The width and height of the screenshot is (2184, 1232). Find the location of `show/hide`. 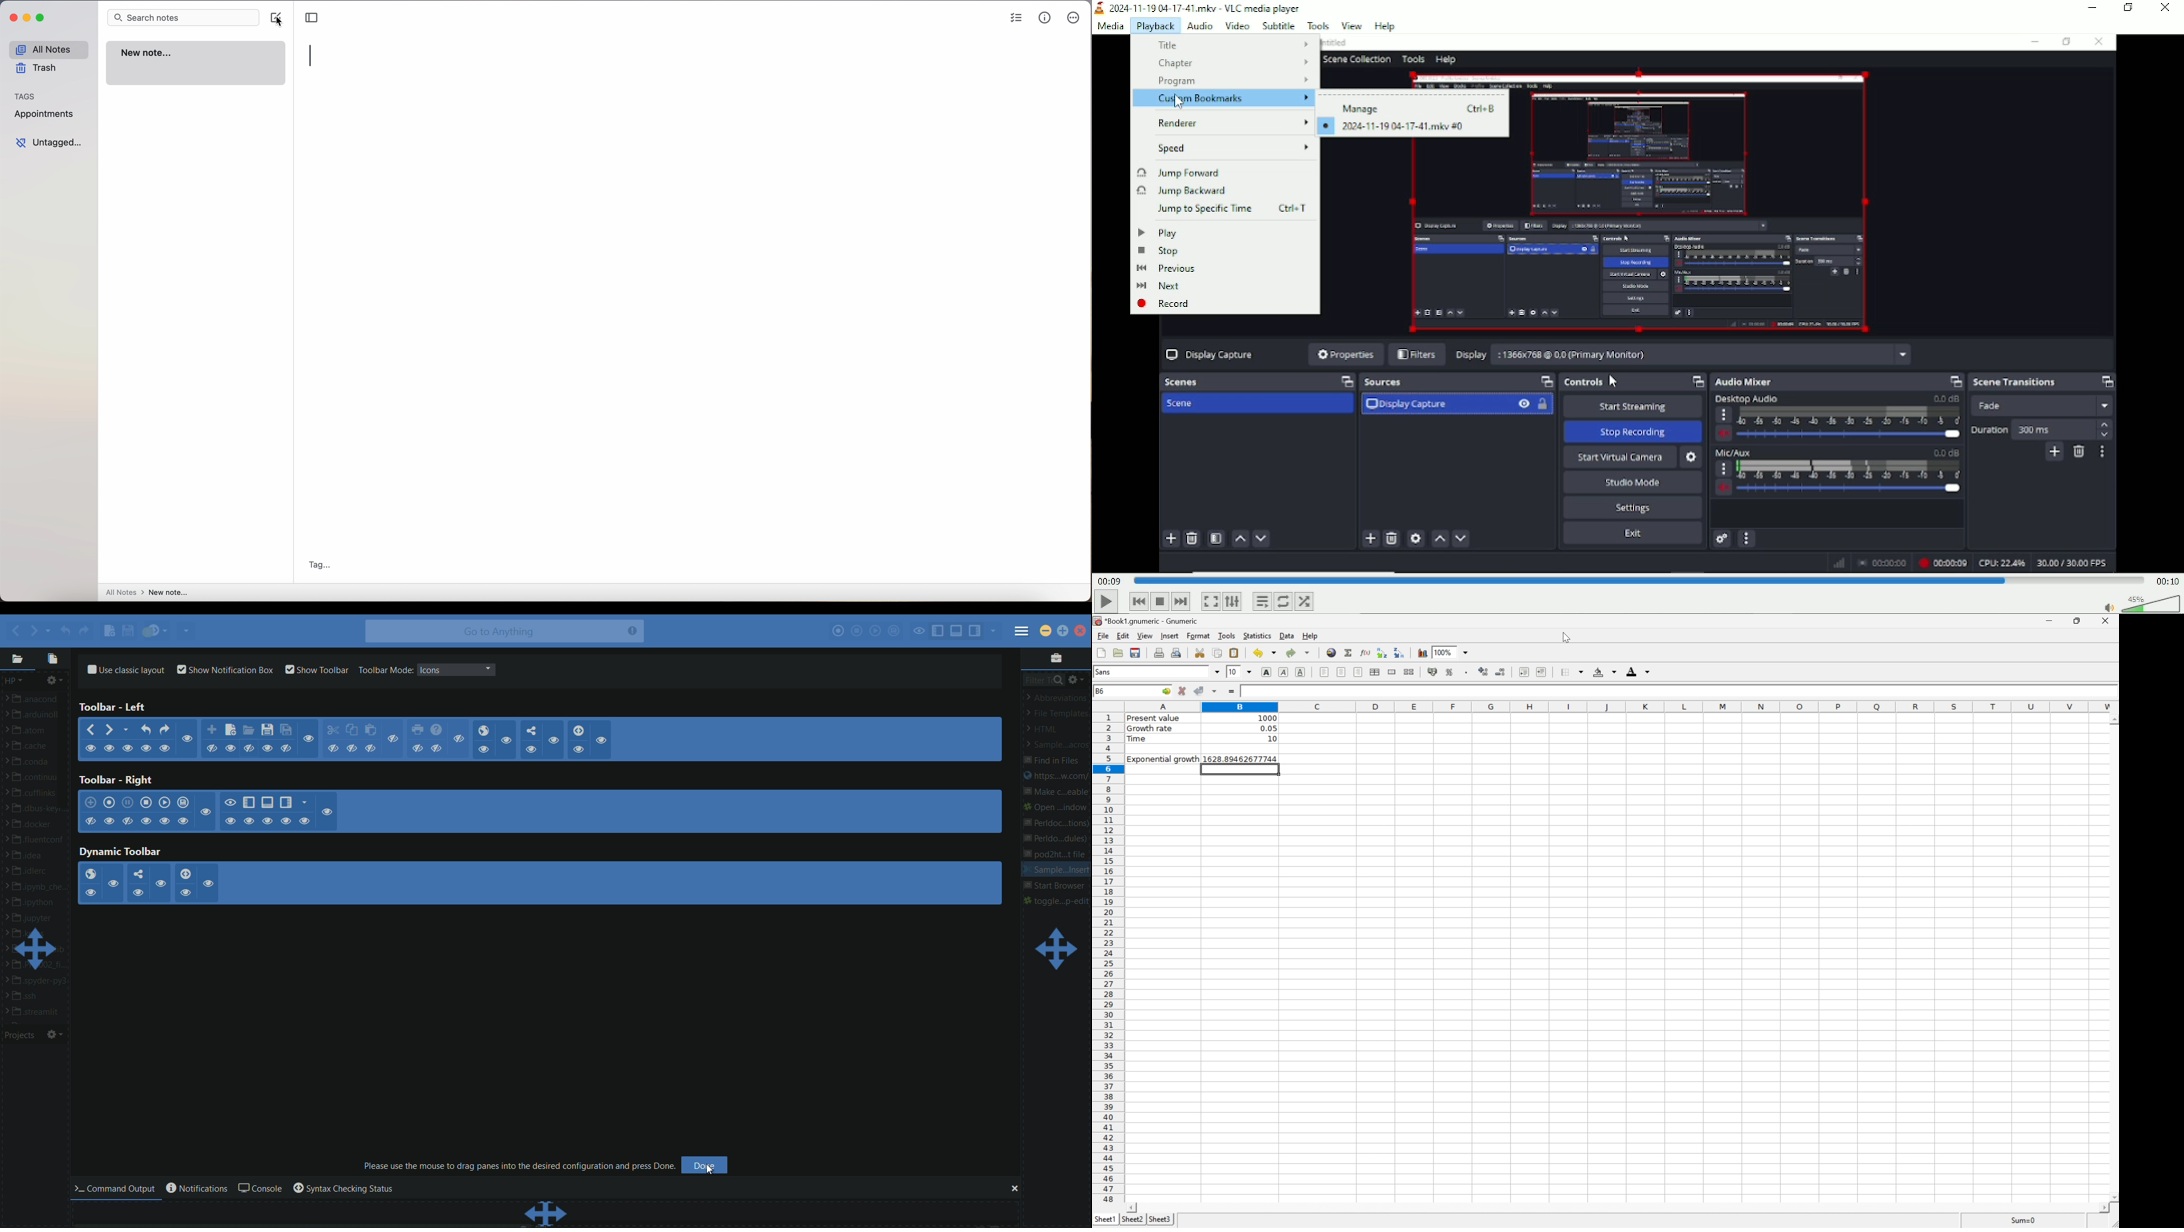

show/hide is located at coordinates (147, 748).